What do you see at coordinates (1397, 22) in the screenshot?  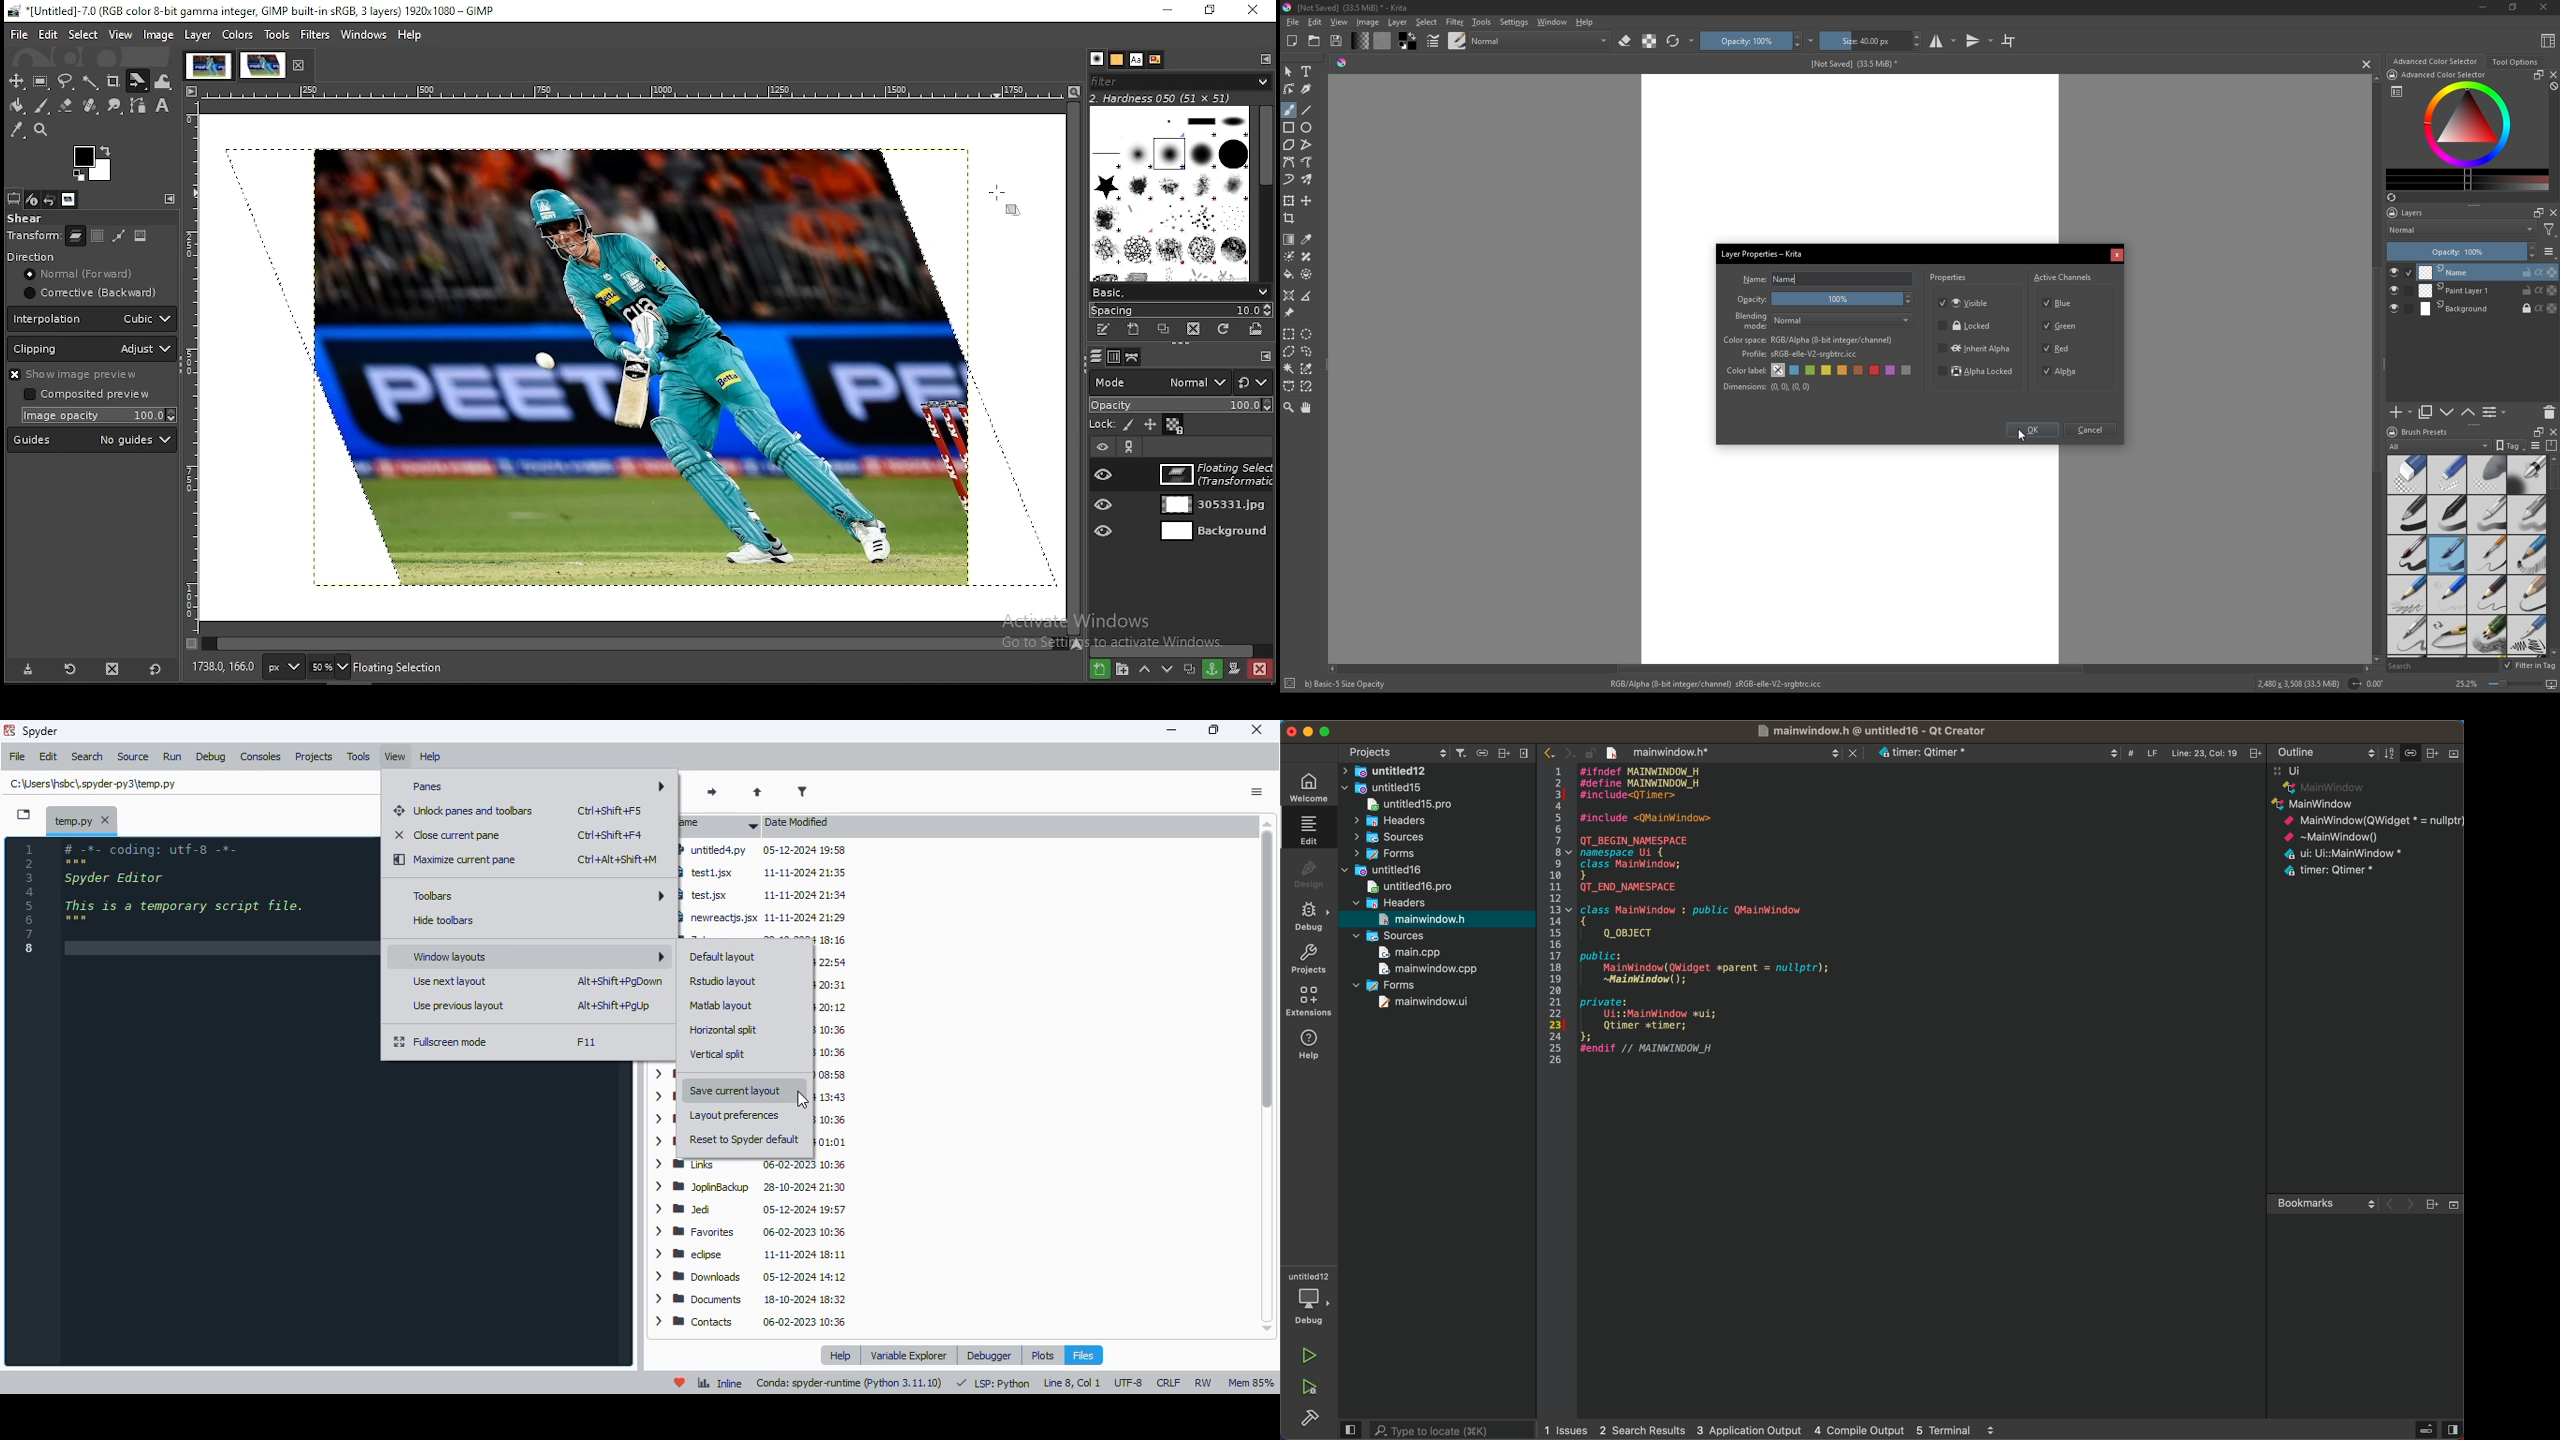 I see `Layer` at bounding box center [1397, 22].